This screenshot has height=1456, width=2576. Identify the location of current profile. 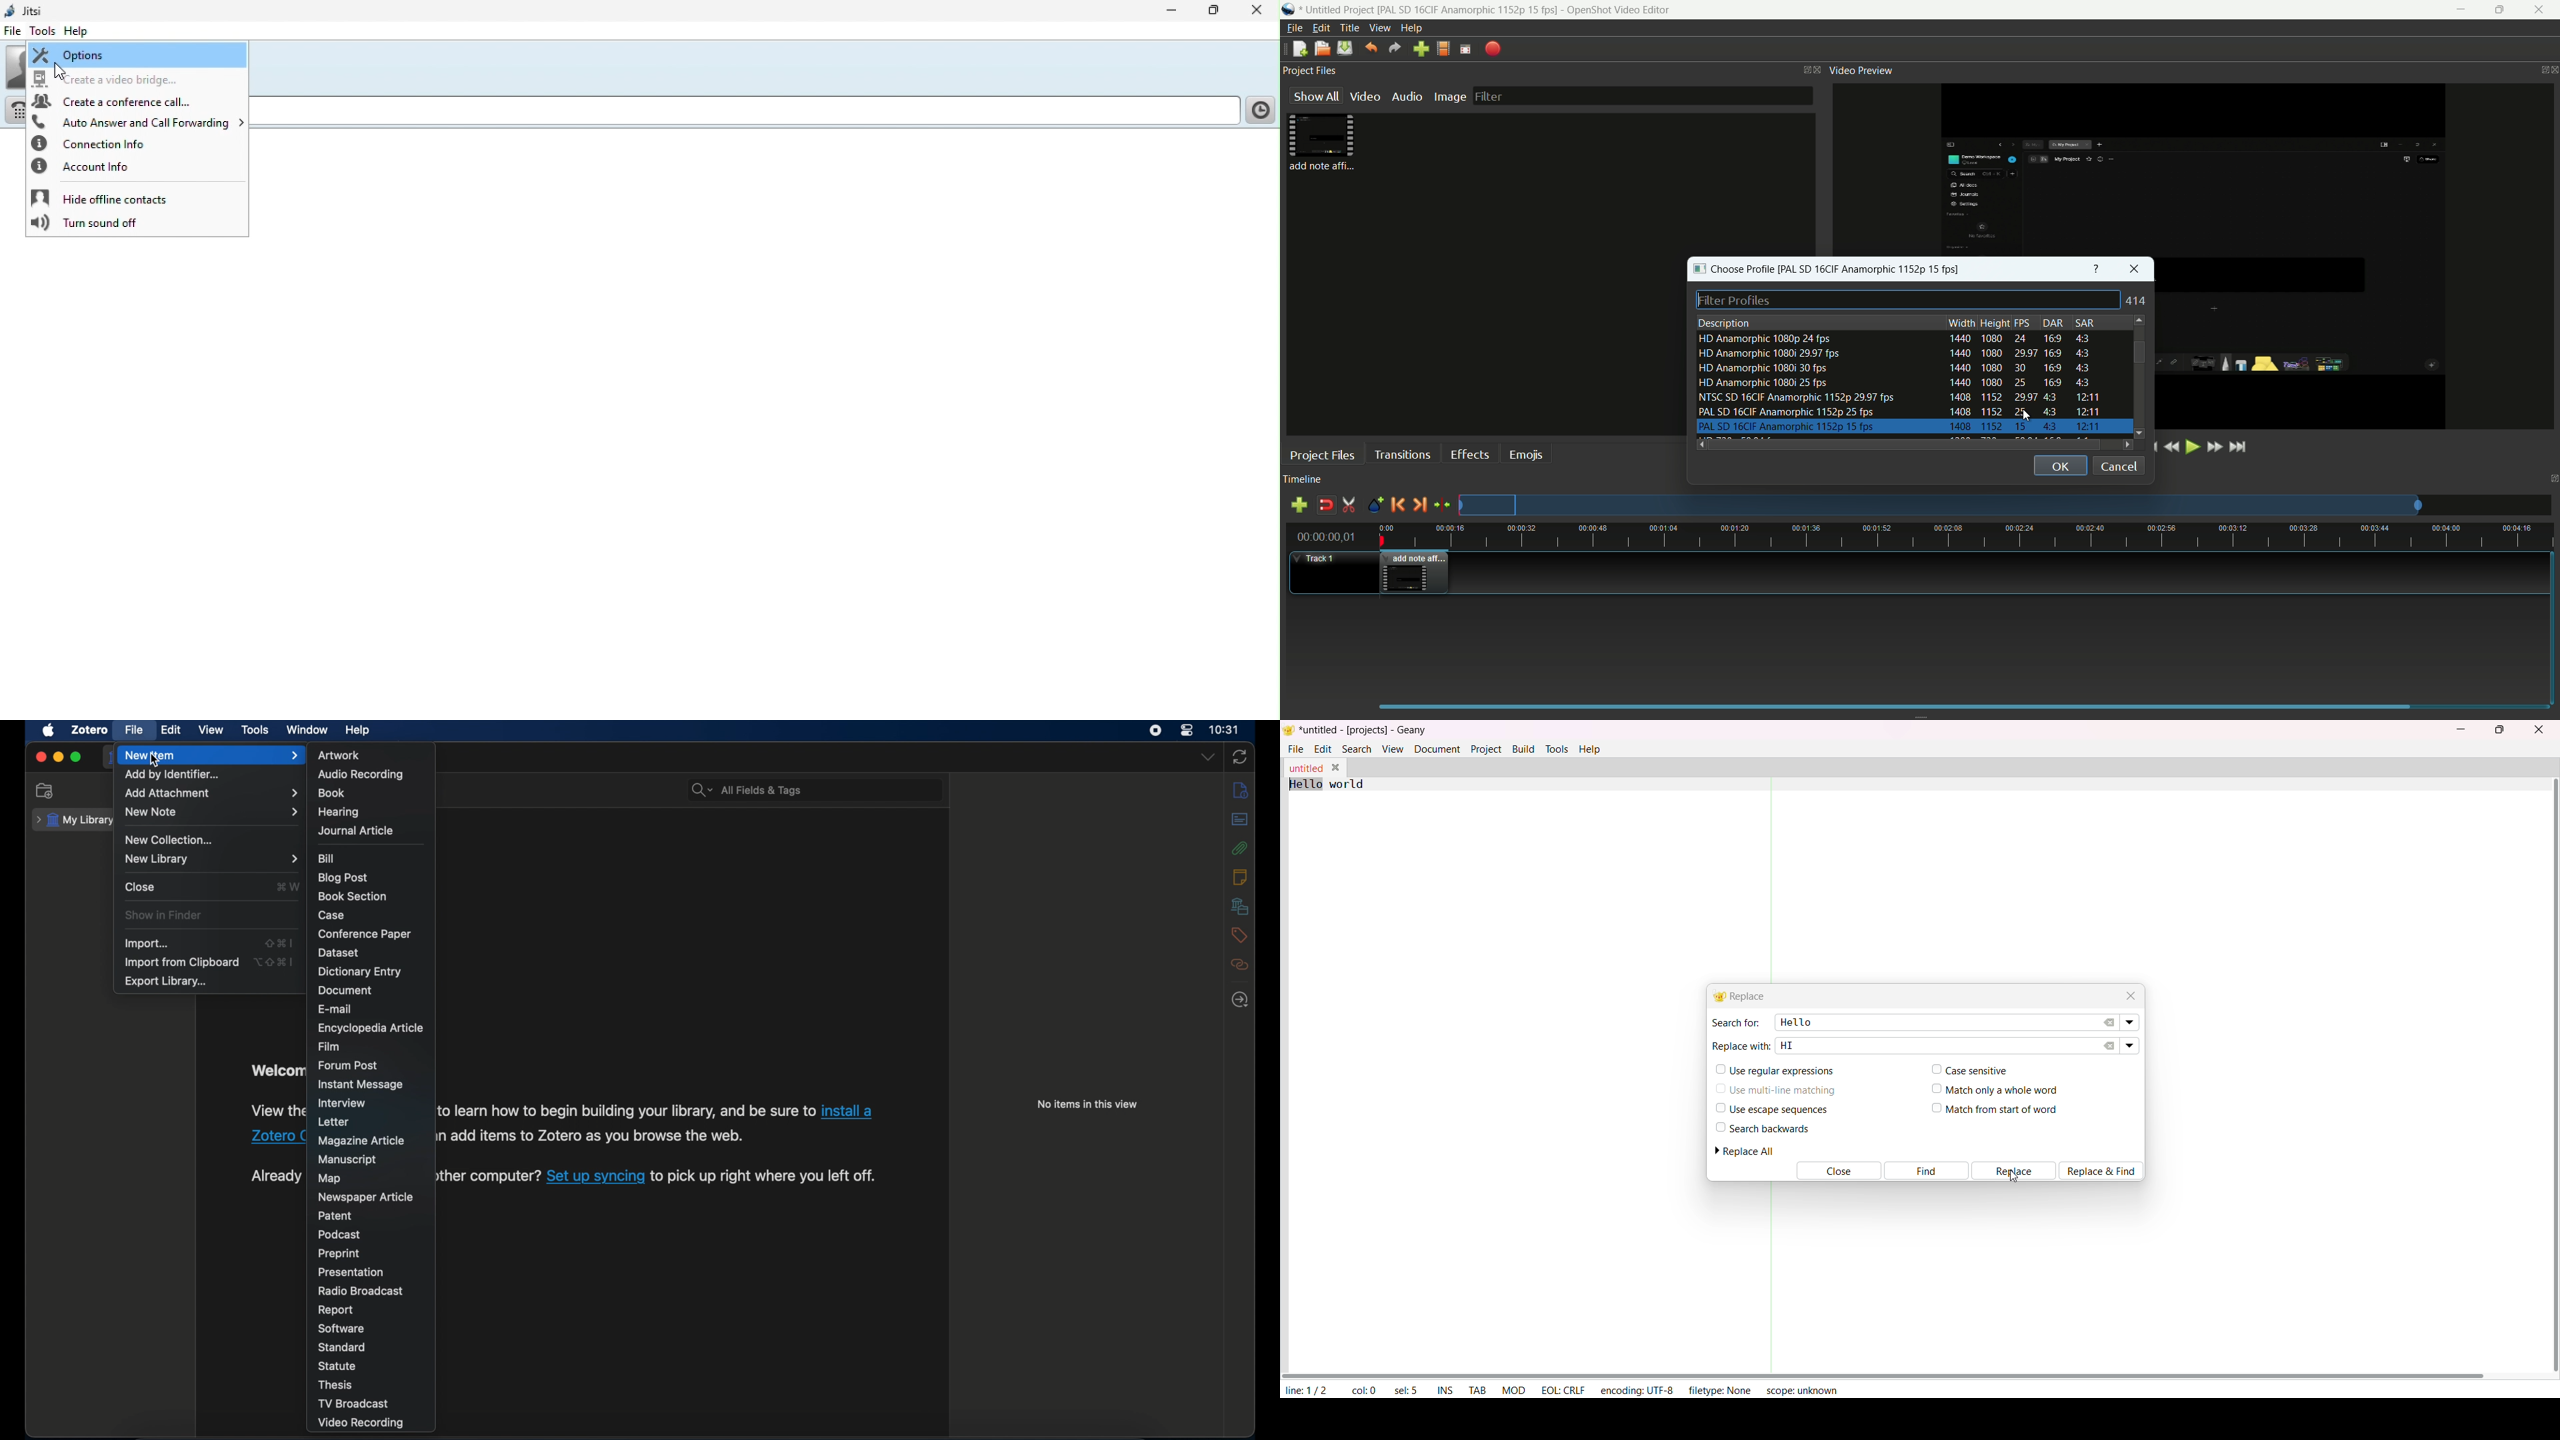
(1873, 269).